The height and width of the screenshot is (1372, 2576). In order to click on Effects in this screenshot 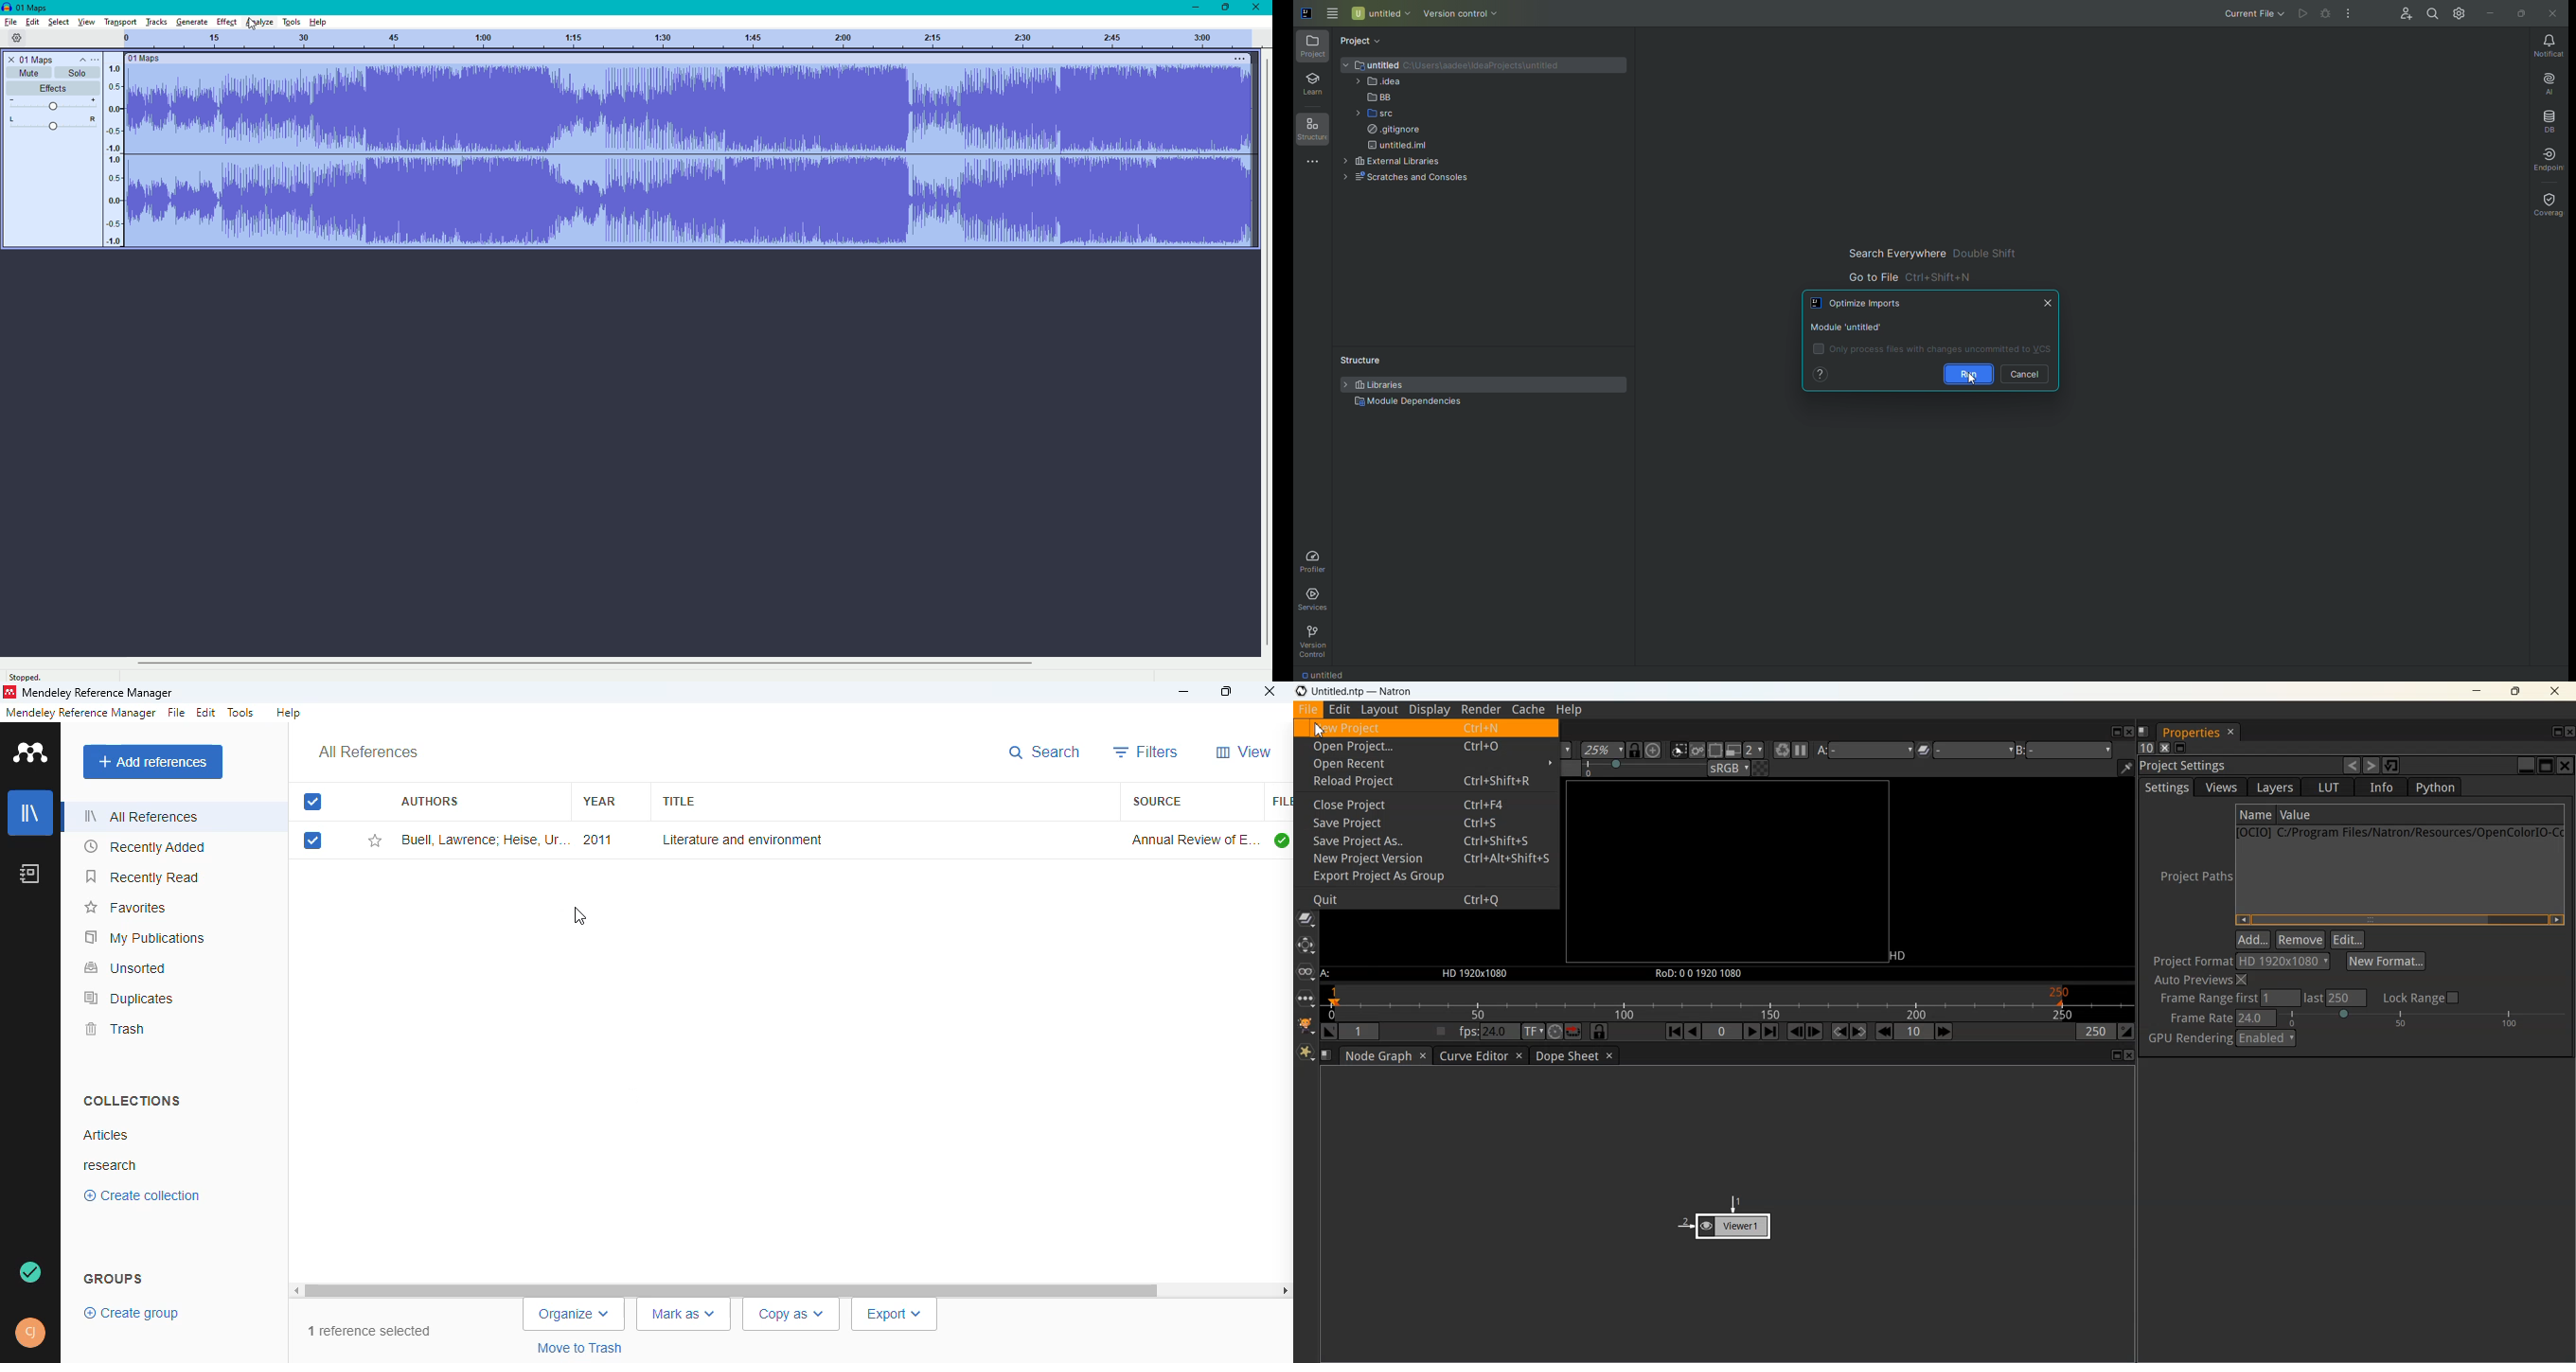, I will do `click(51, 88)`.